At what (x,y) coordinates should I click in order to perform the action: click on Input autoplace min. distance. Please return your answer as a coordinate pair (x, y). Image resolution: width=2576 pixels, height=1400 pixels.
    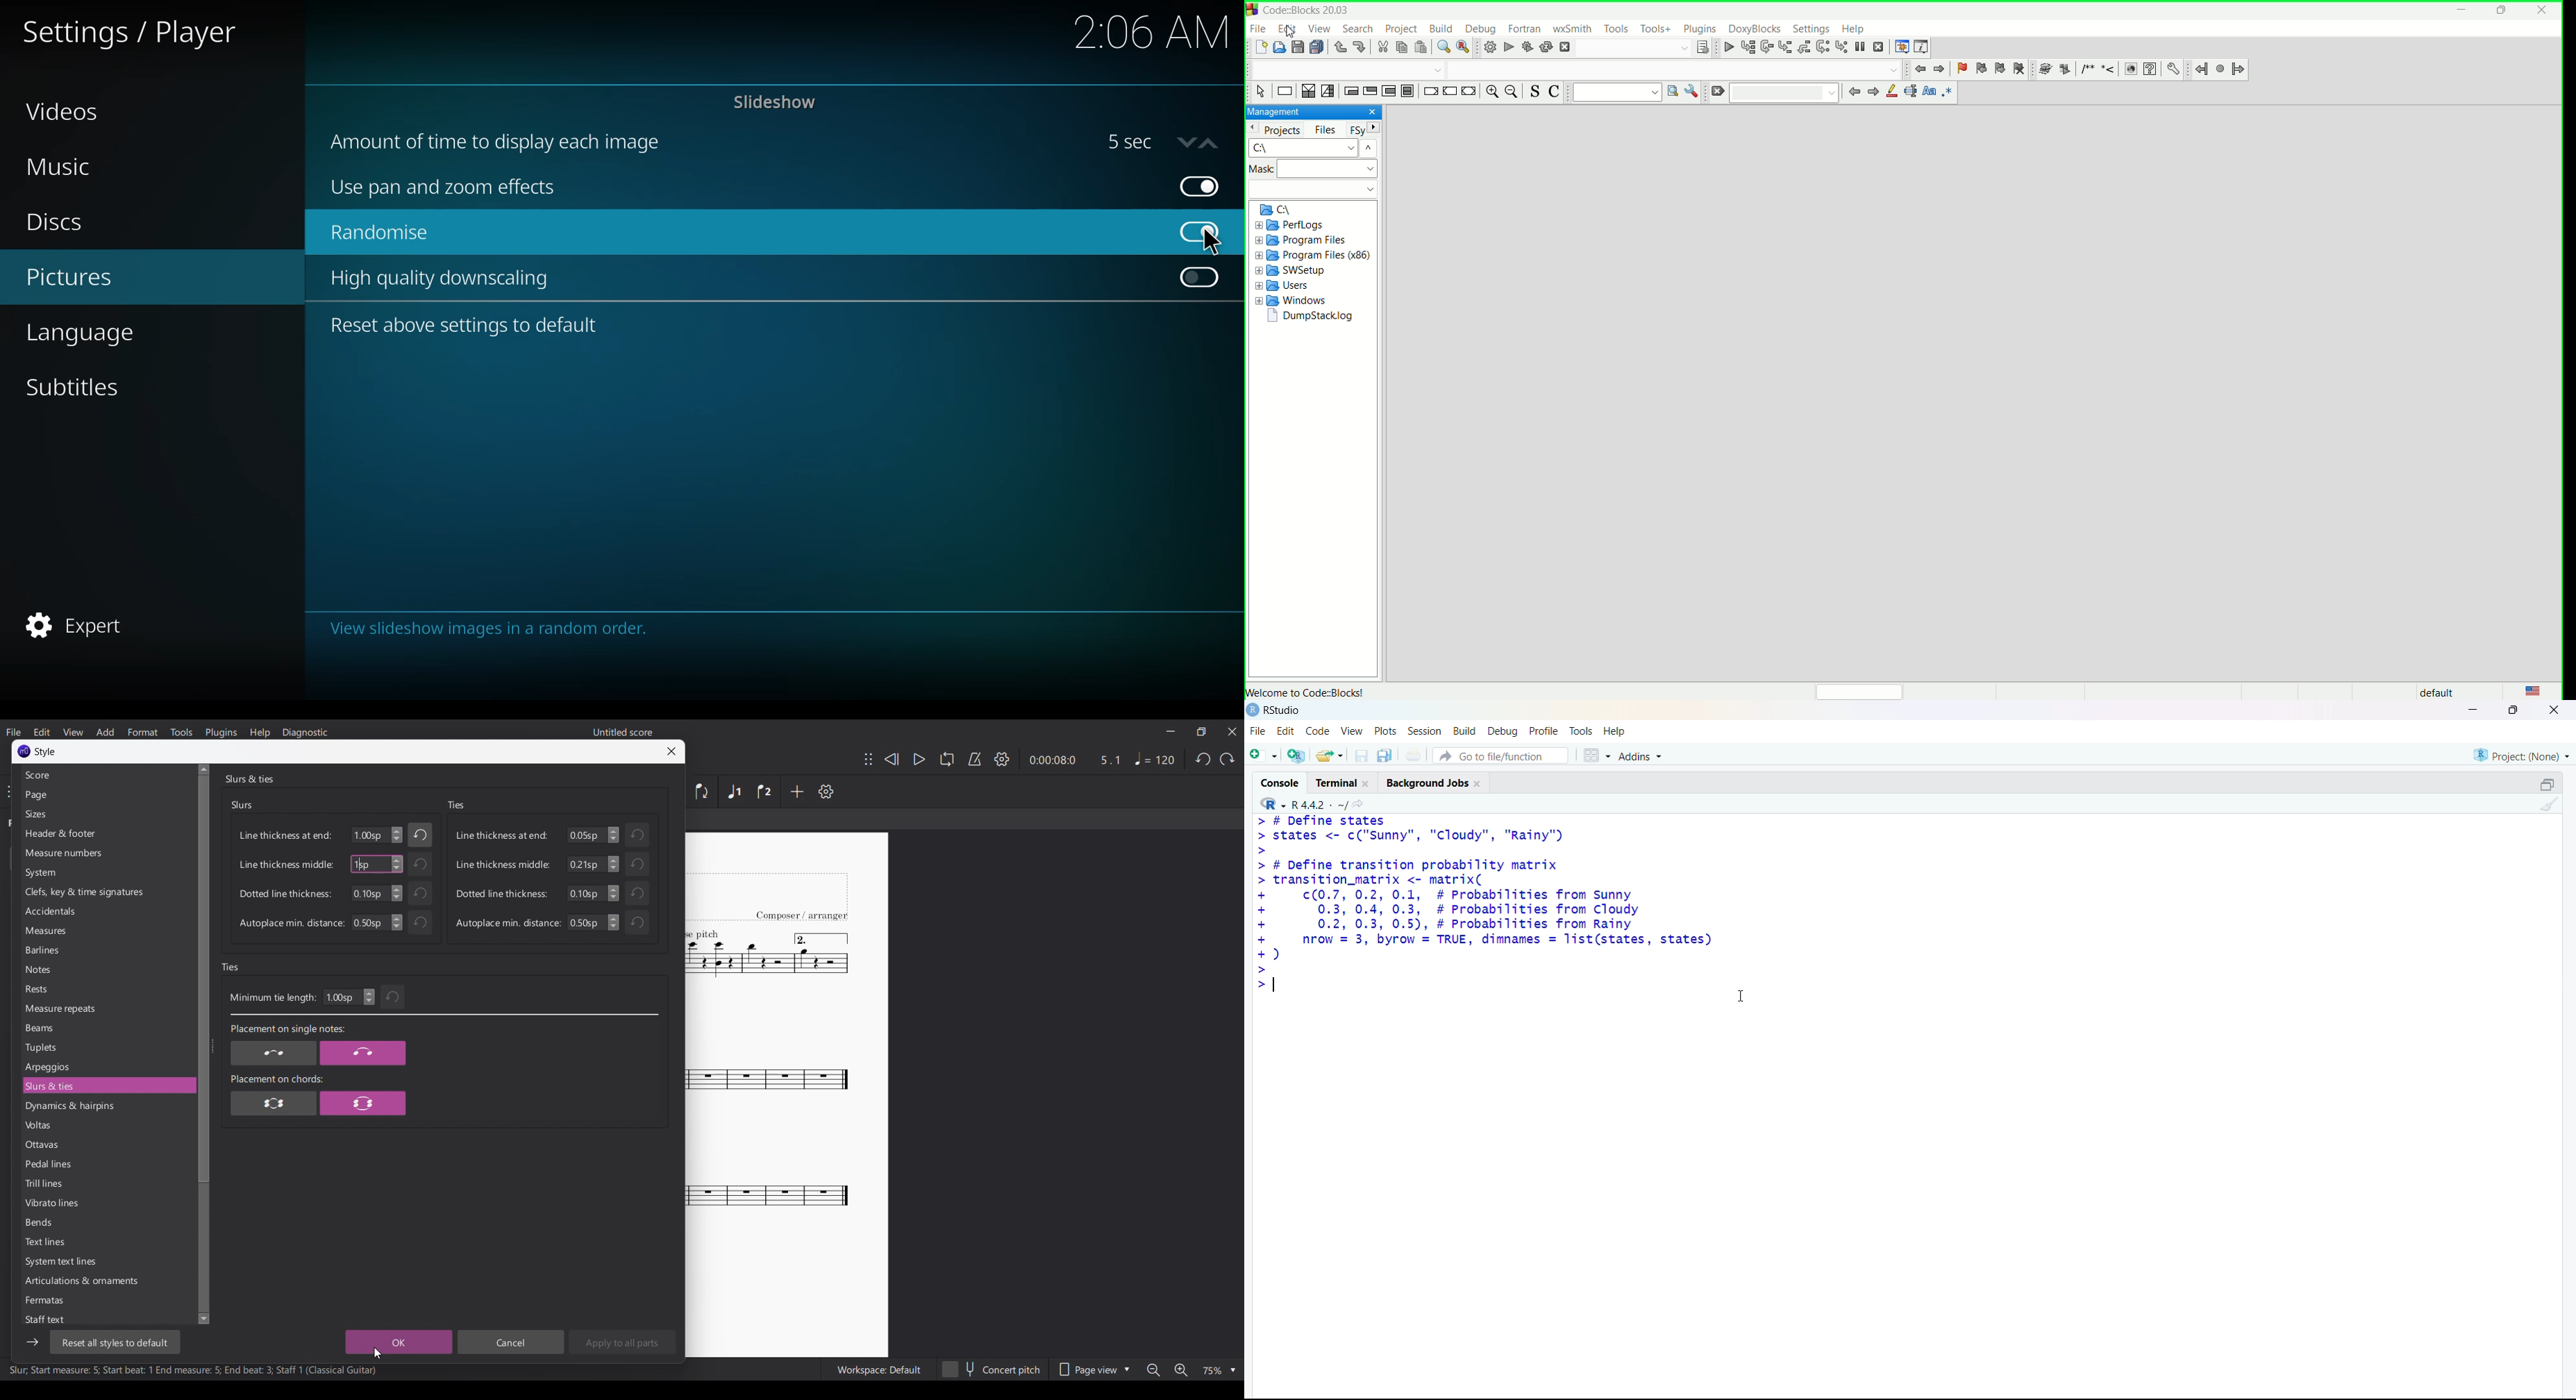
    Looking at the image, I should click on (586, 922).